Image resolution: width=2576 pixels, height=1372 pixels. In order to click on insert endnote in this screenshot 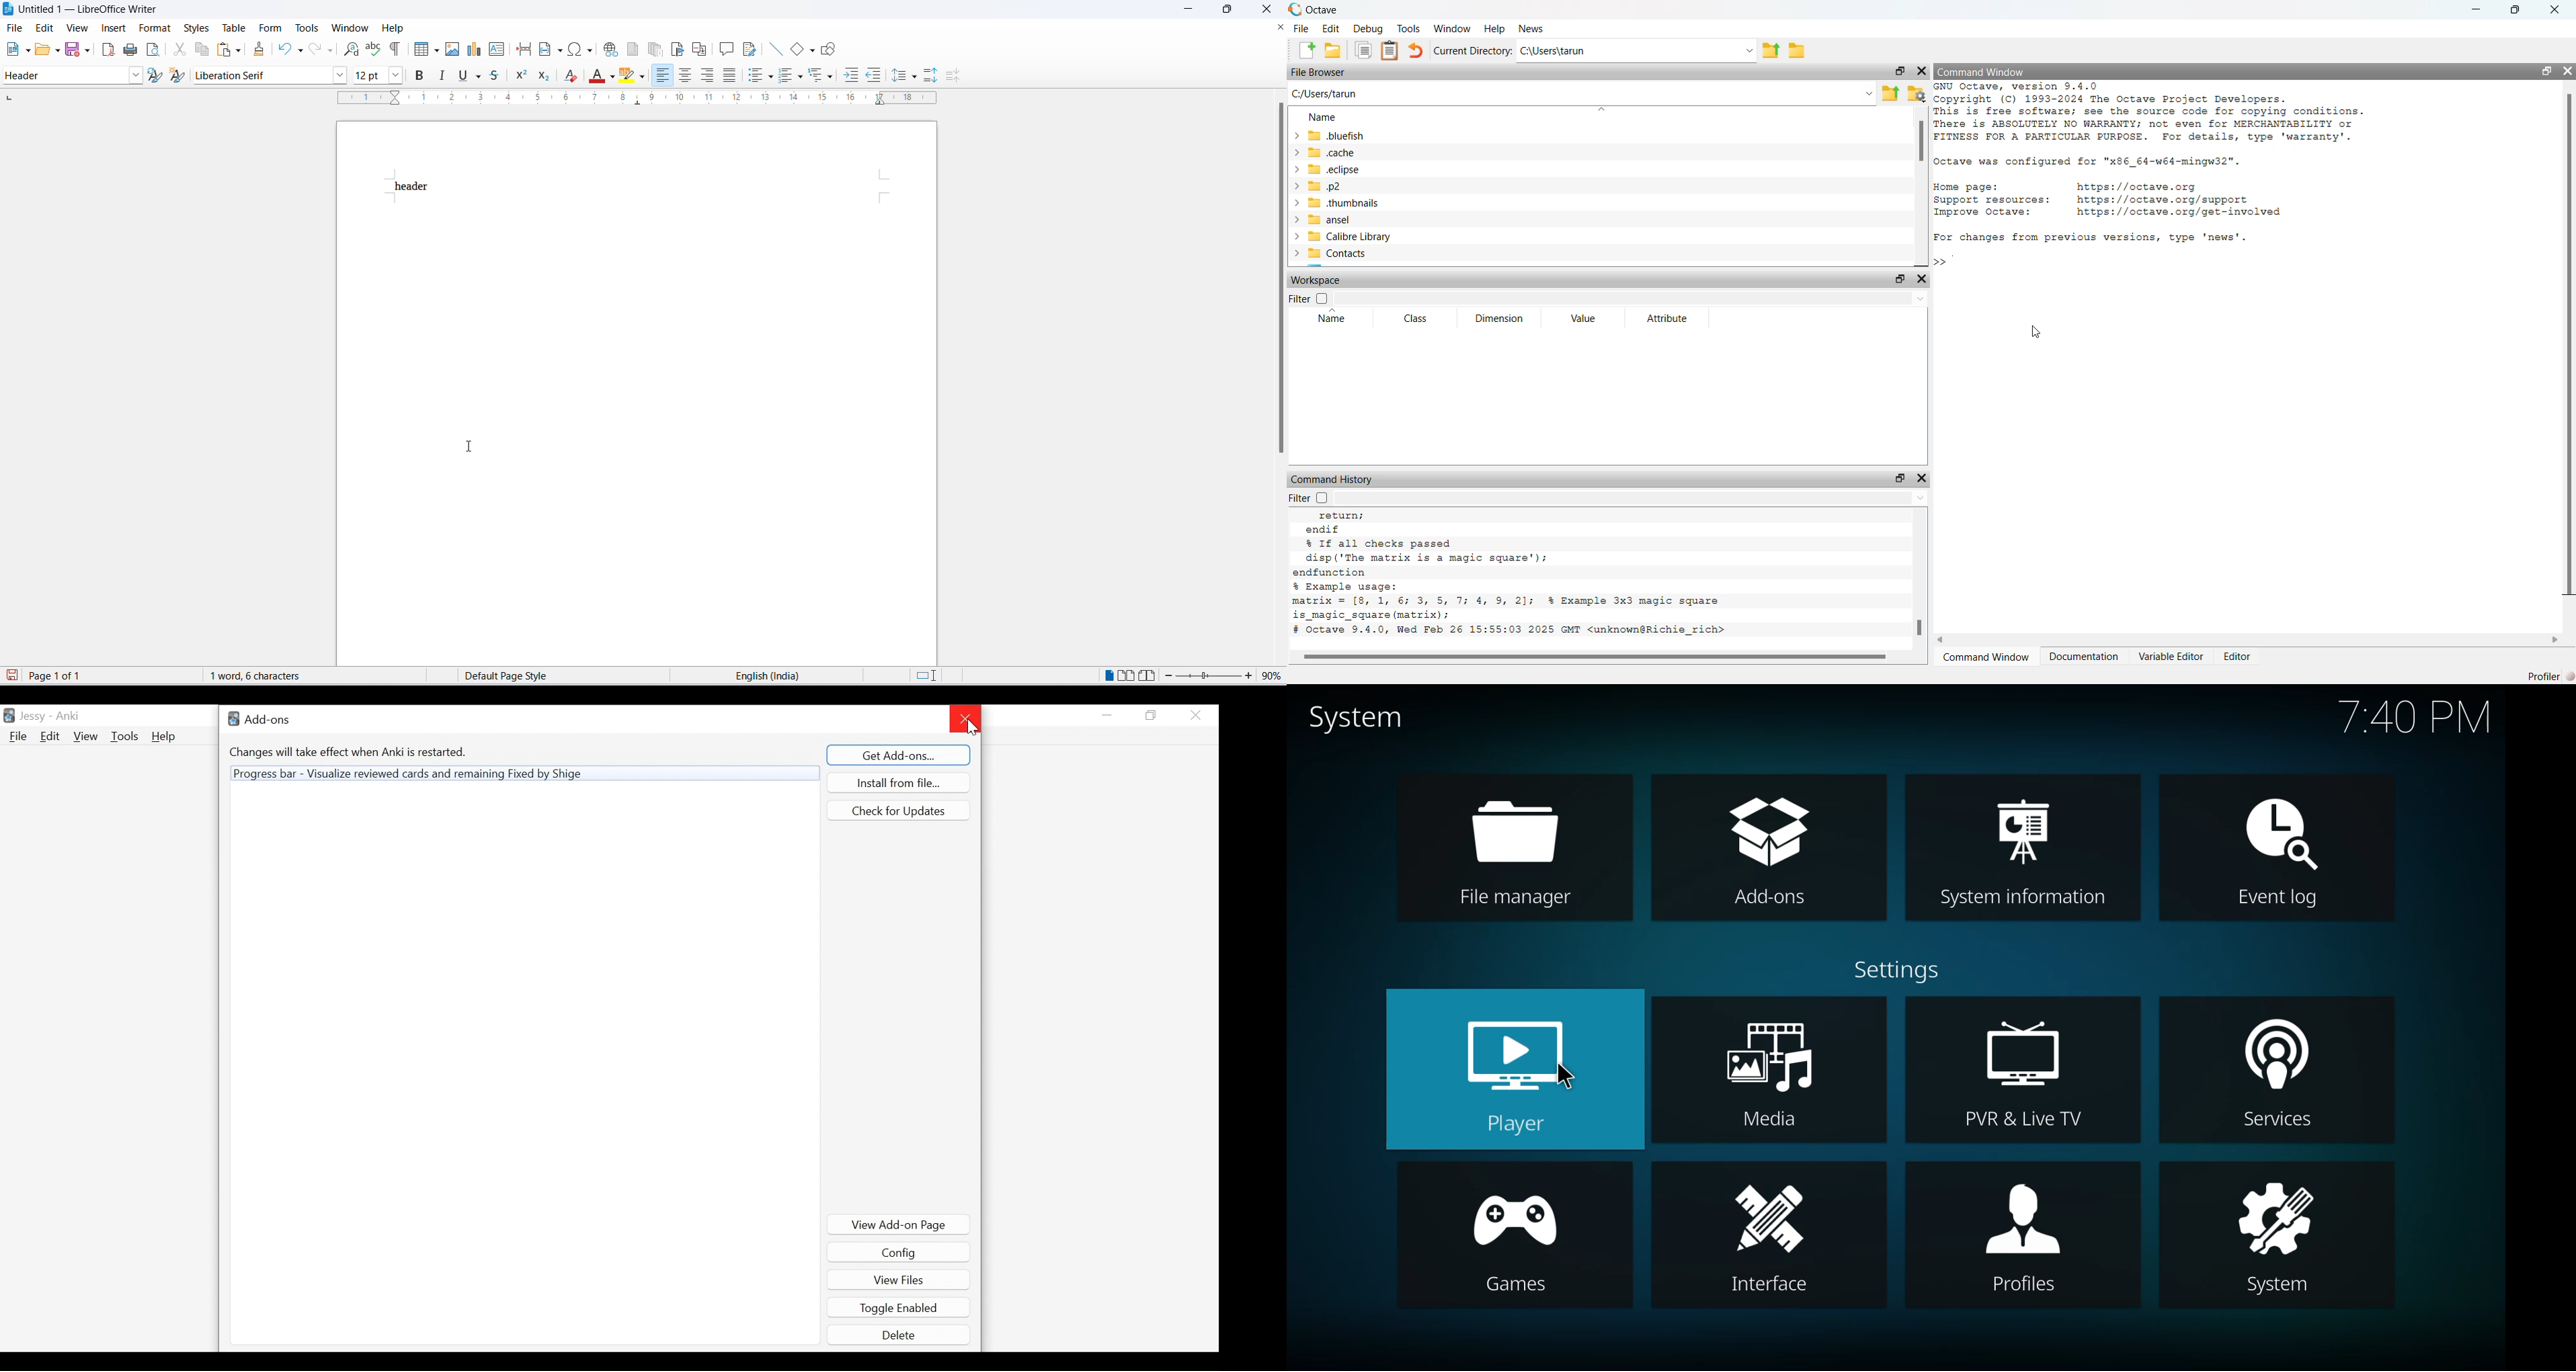, I will do `click(654, 46)`.